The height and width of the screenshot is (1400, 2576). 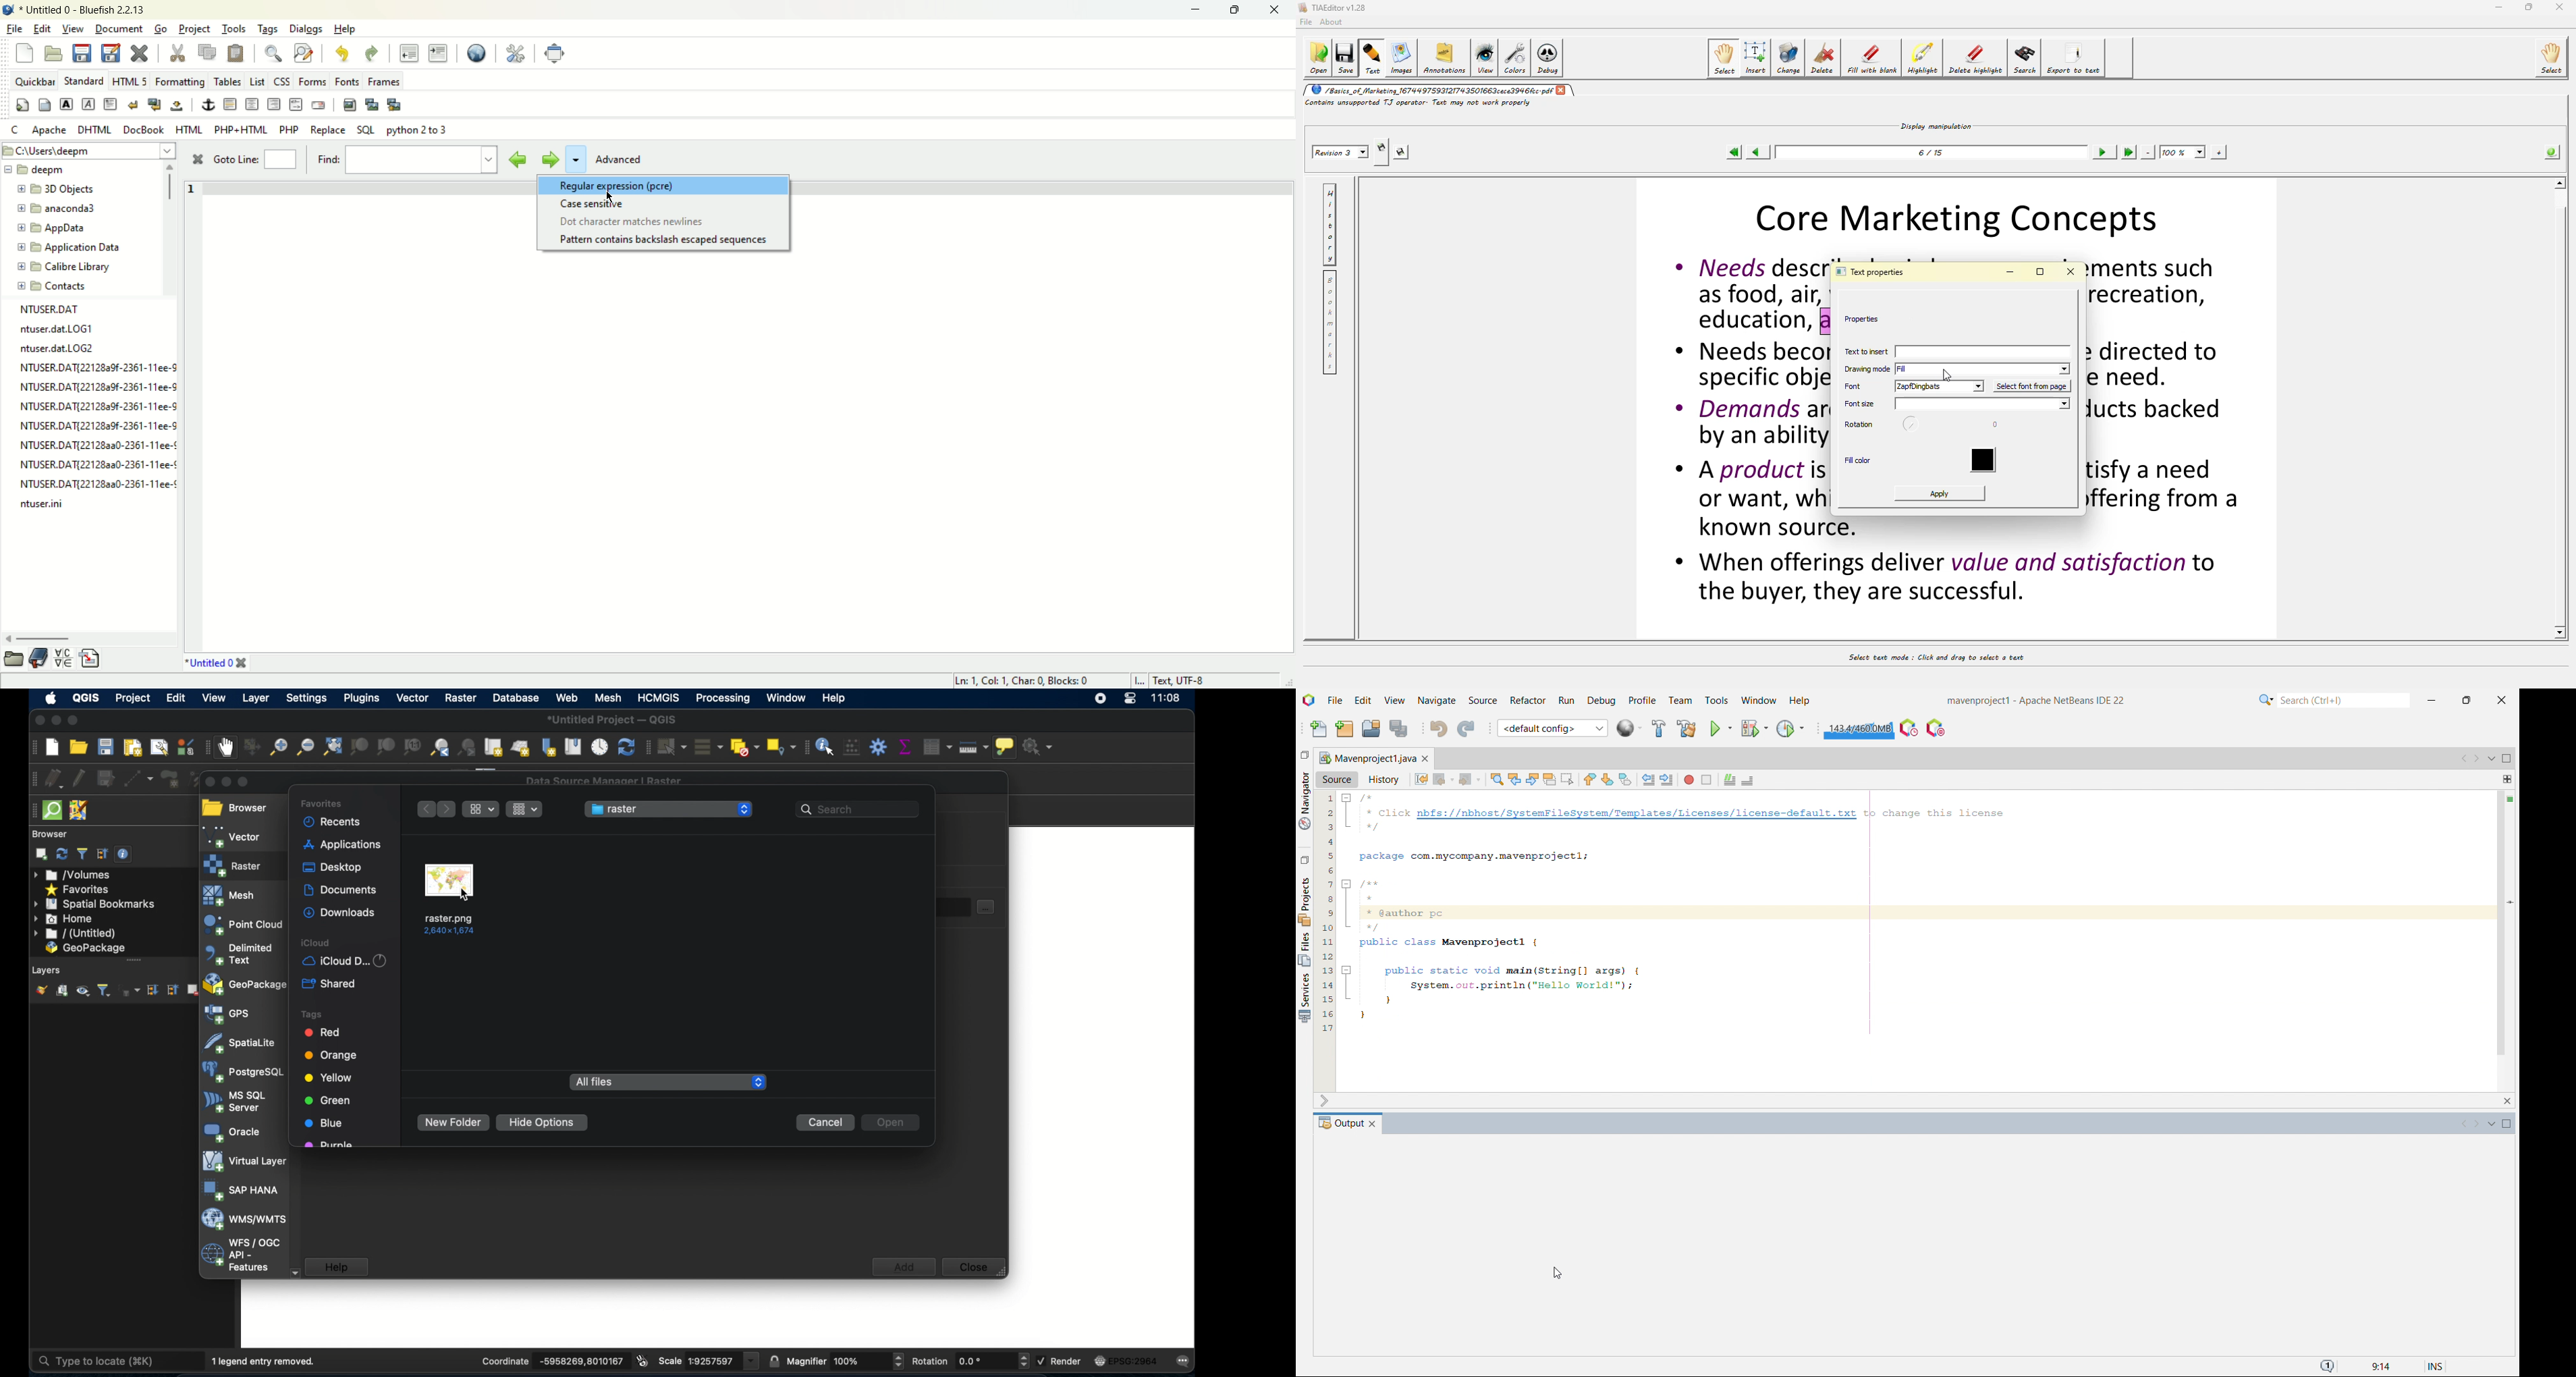 What do you see at coordinates (110, 104) in the screenshot?
I see `paragraph` at bounding box center [110, 104].